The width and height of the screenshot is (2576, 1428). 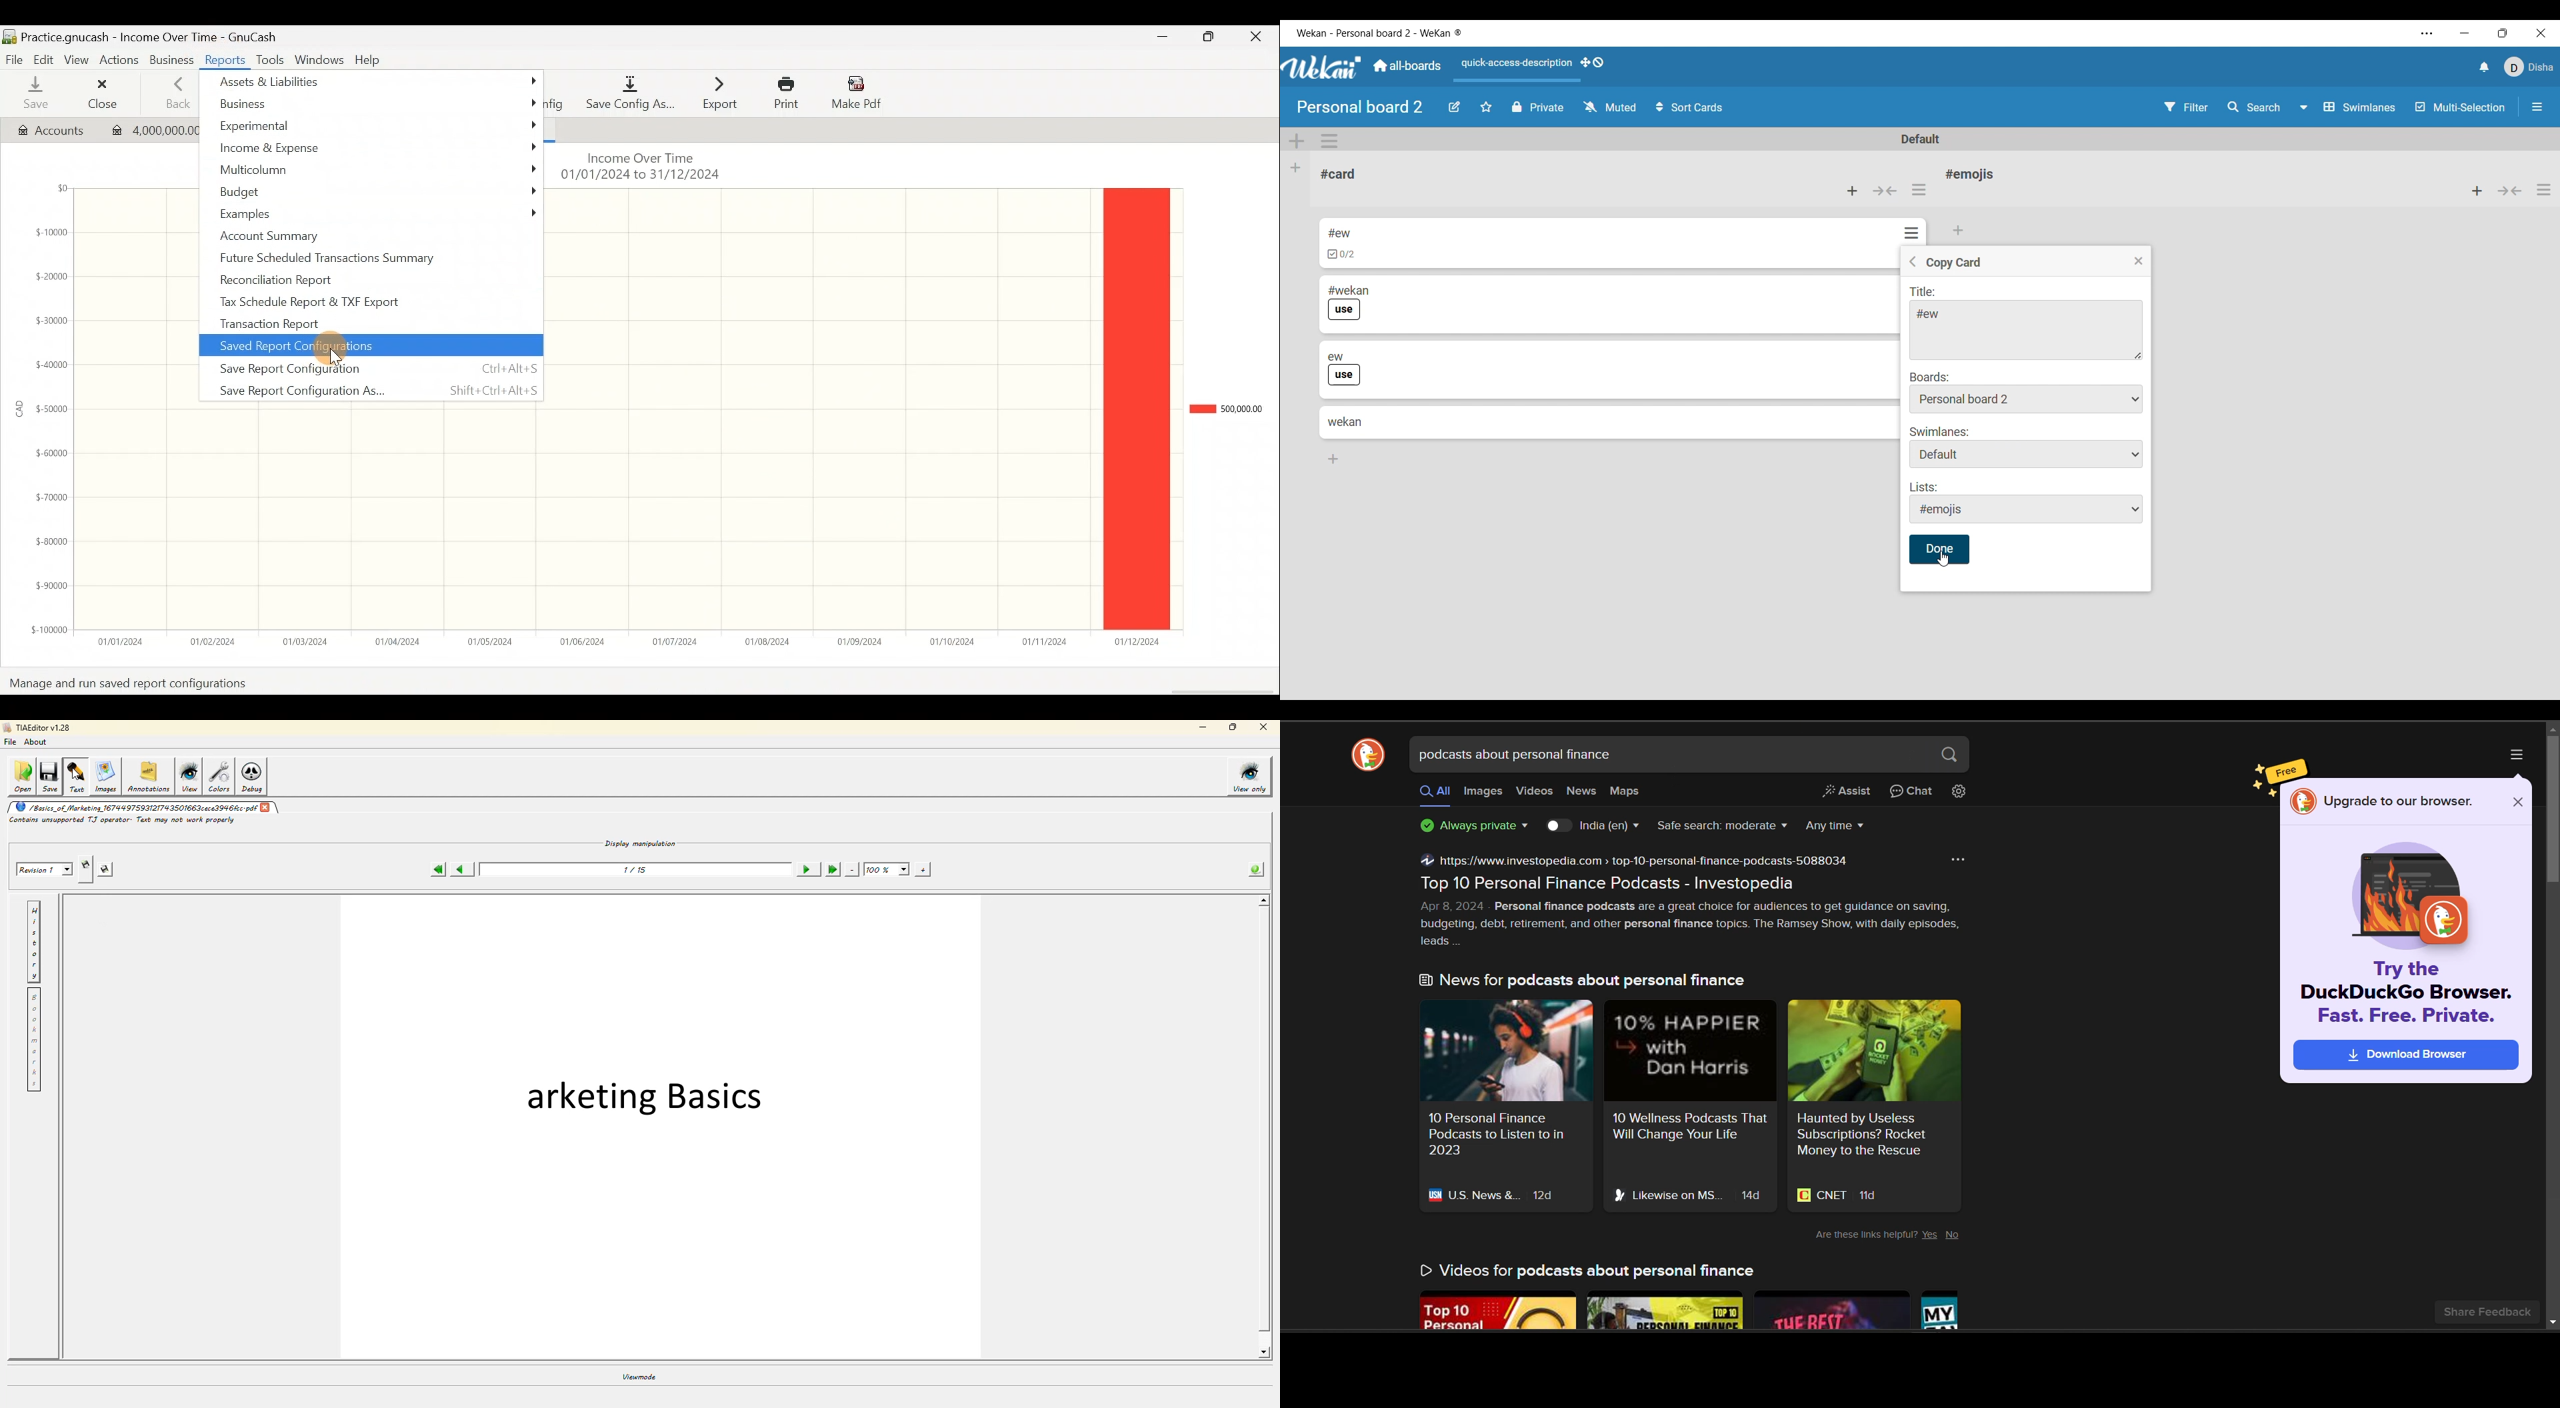 What do you see at coordinates (1953, 263) in the screenshot?
I see `Setting name` at bounding box center [1953, 263].